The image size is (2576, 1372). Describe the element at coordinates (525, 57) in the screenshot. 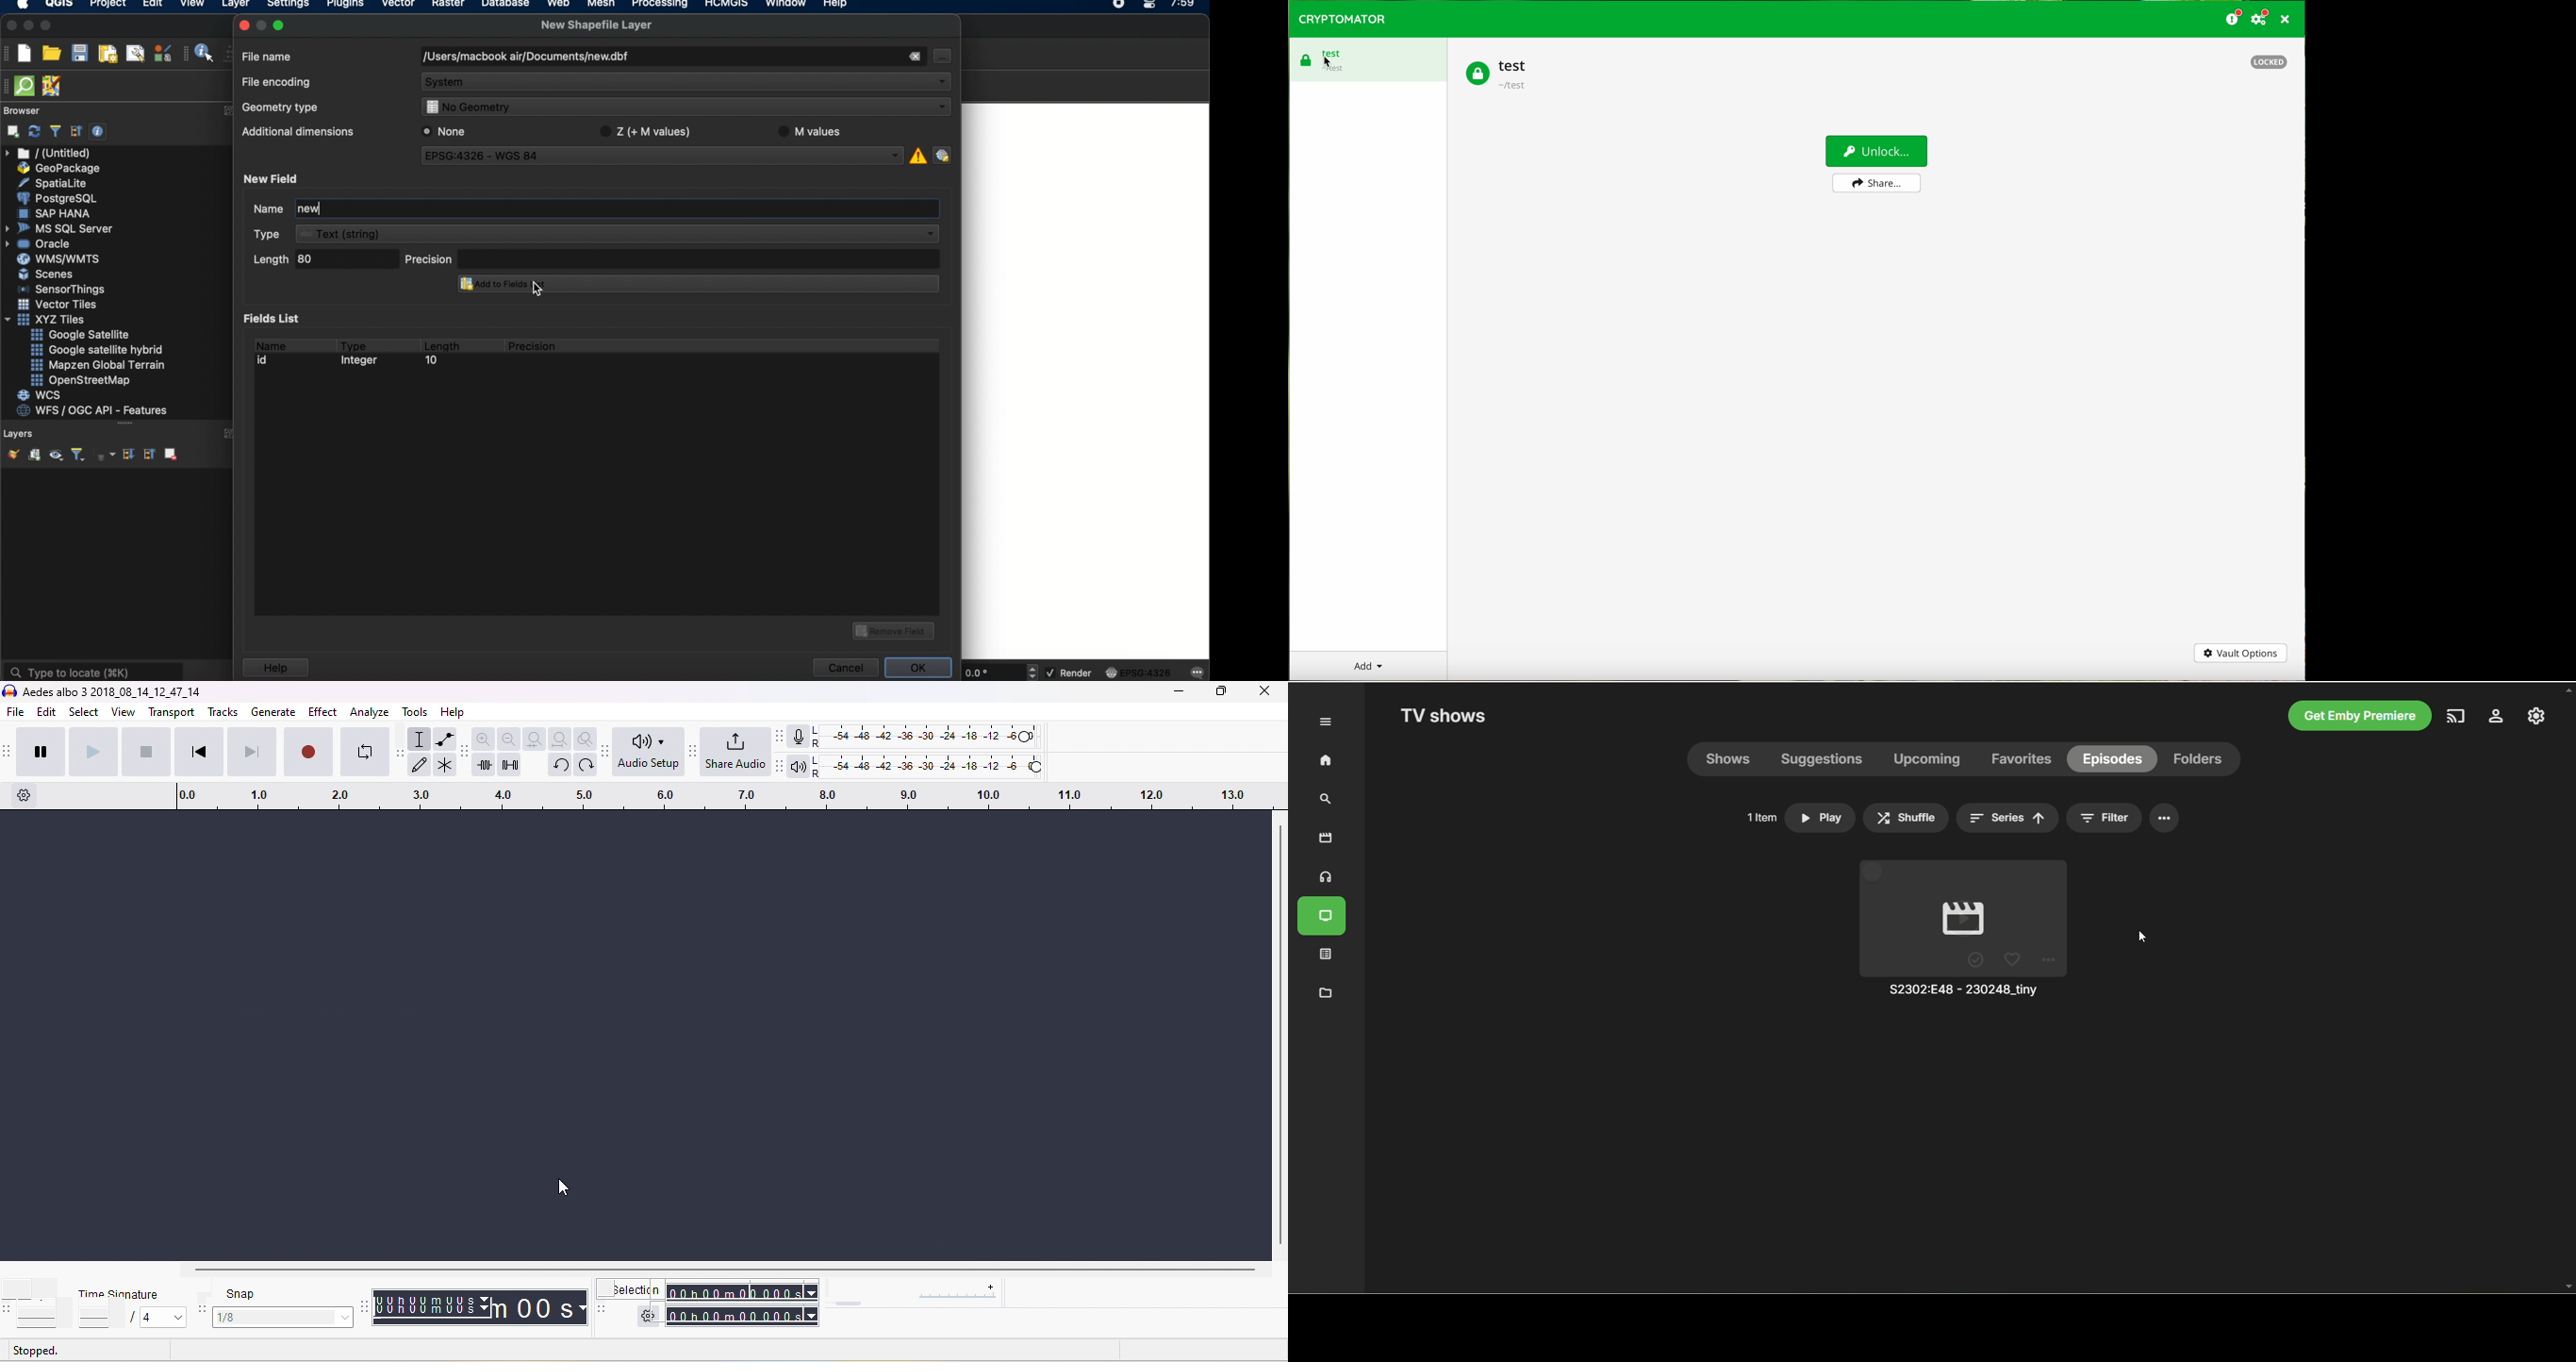

I see `file name, type, location` at that location.